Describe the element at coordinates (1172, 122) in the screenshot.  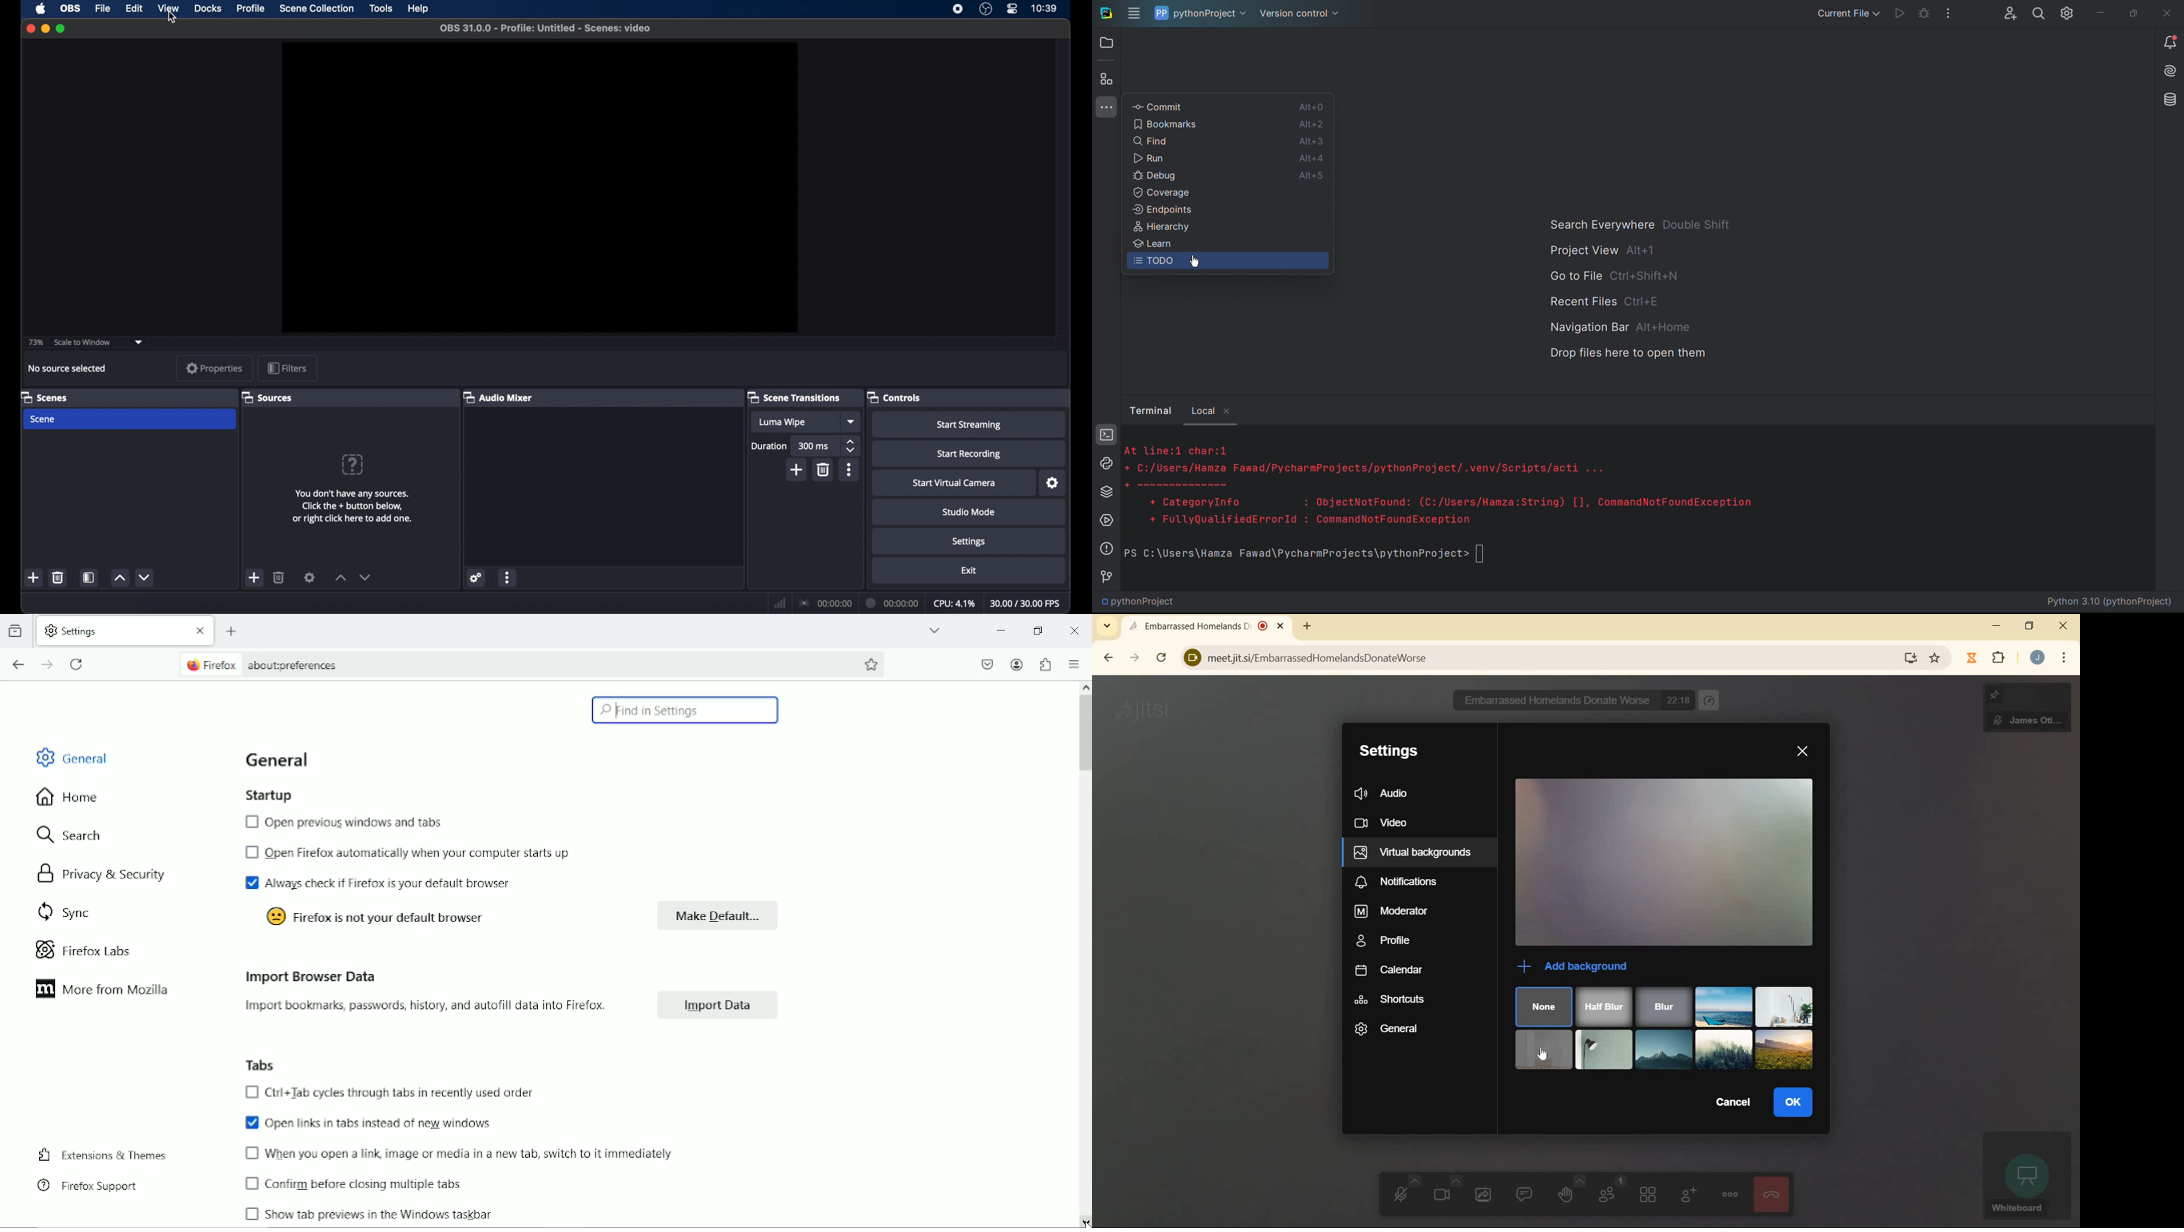
I see `Bookmarks` at that location.